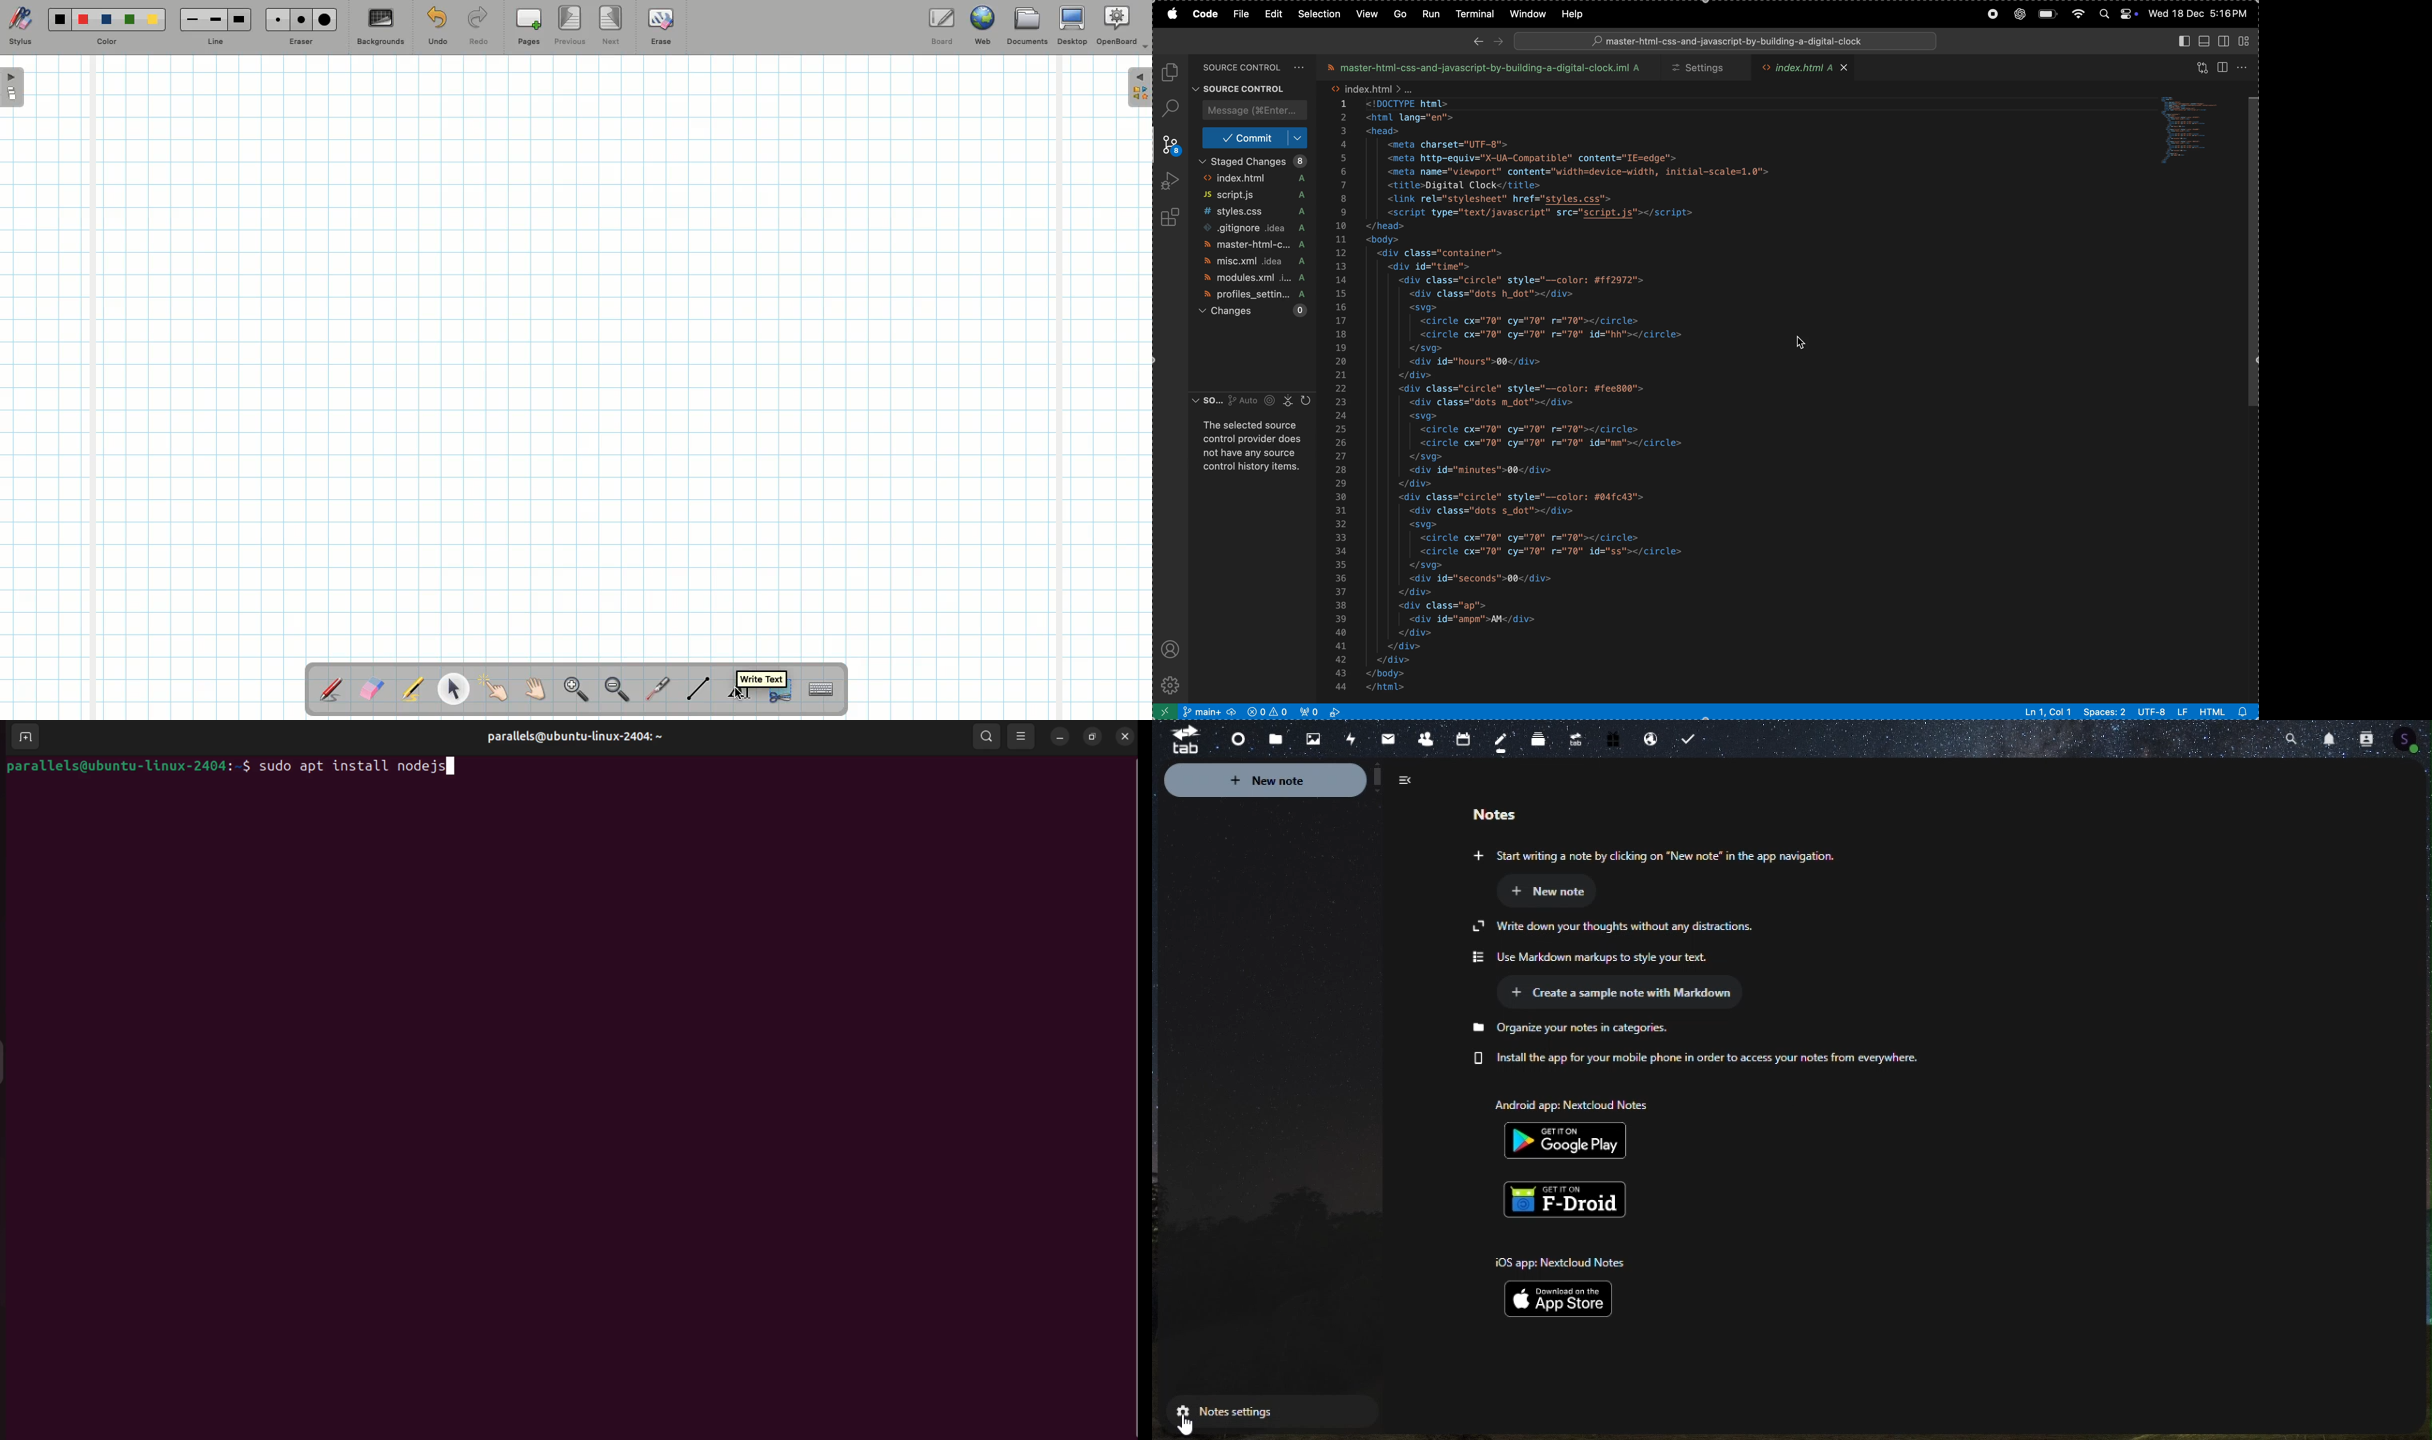 Image resolution: width=2436 pixels, height=1456 pixels. I want to click on profile, so click(1168, 647).